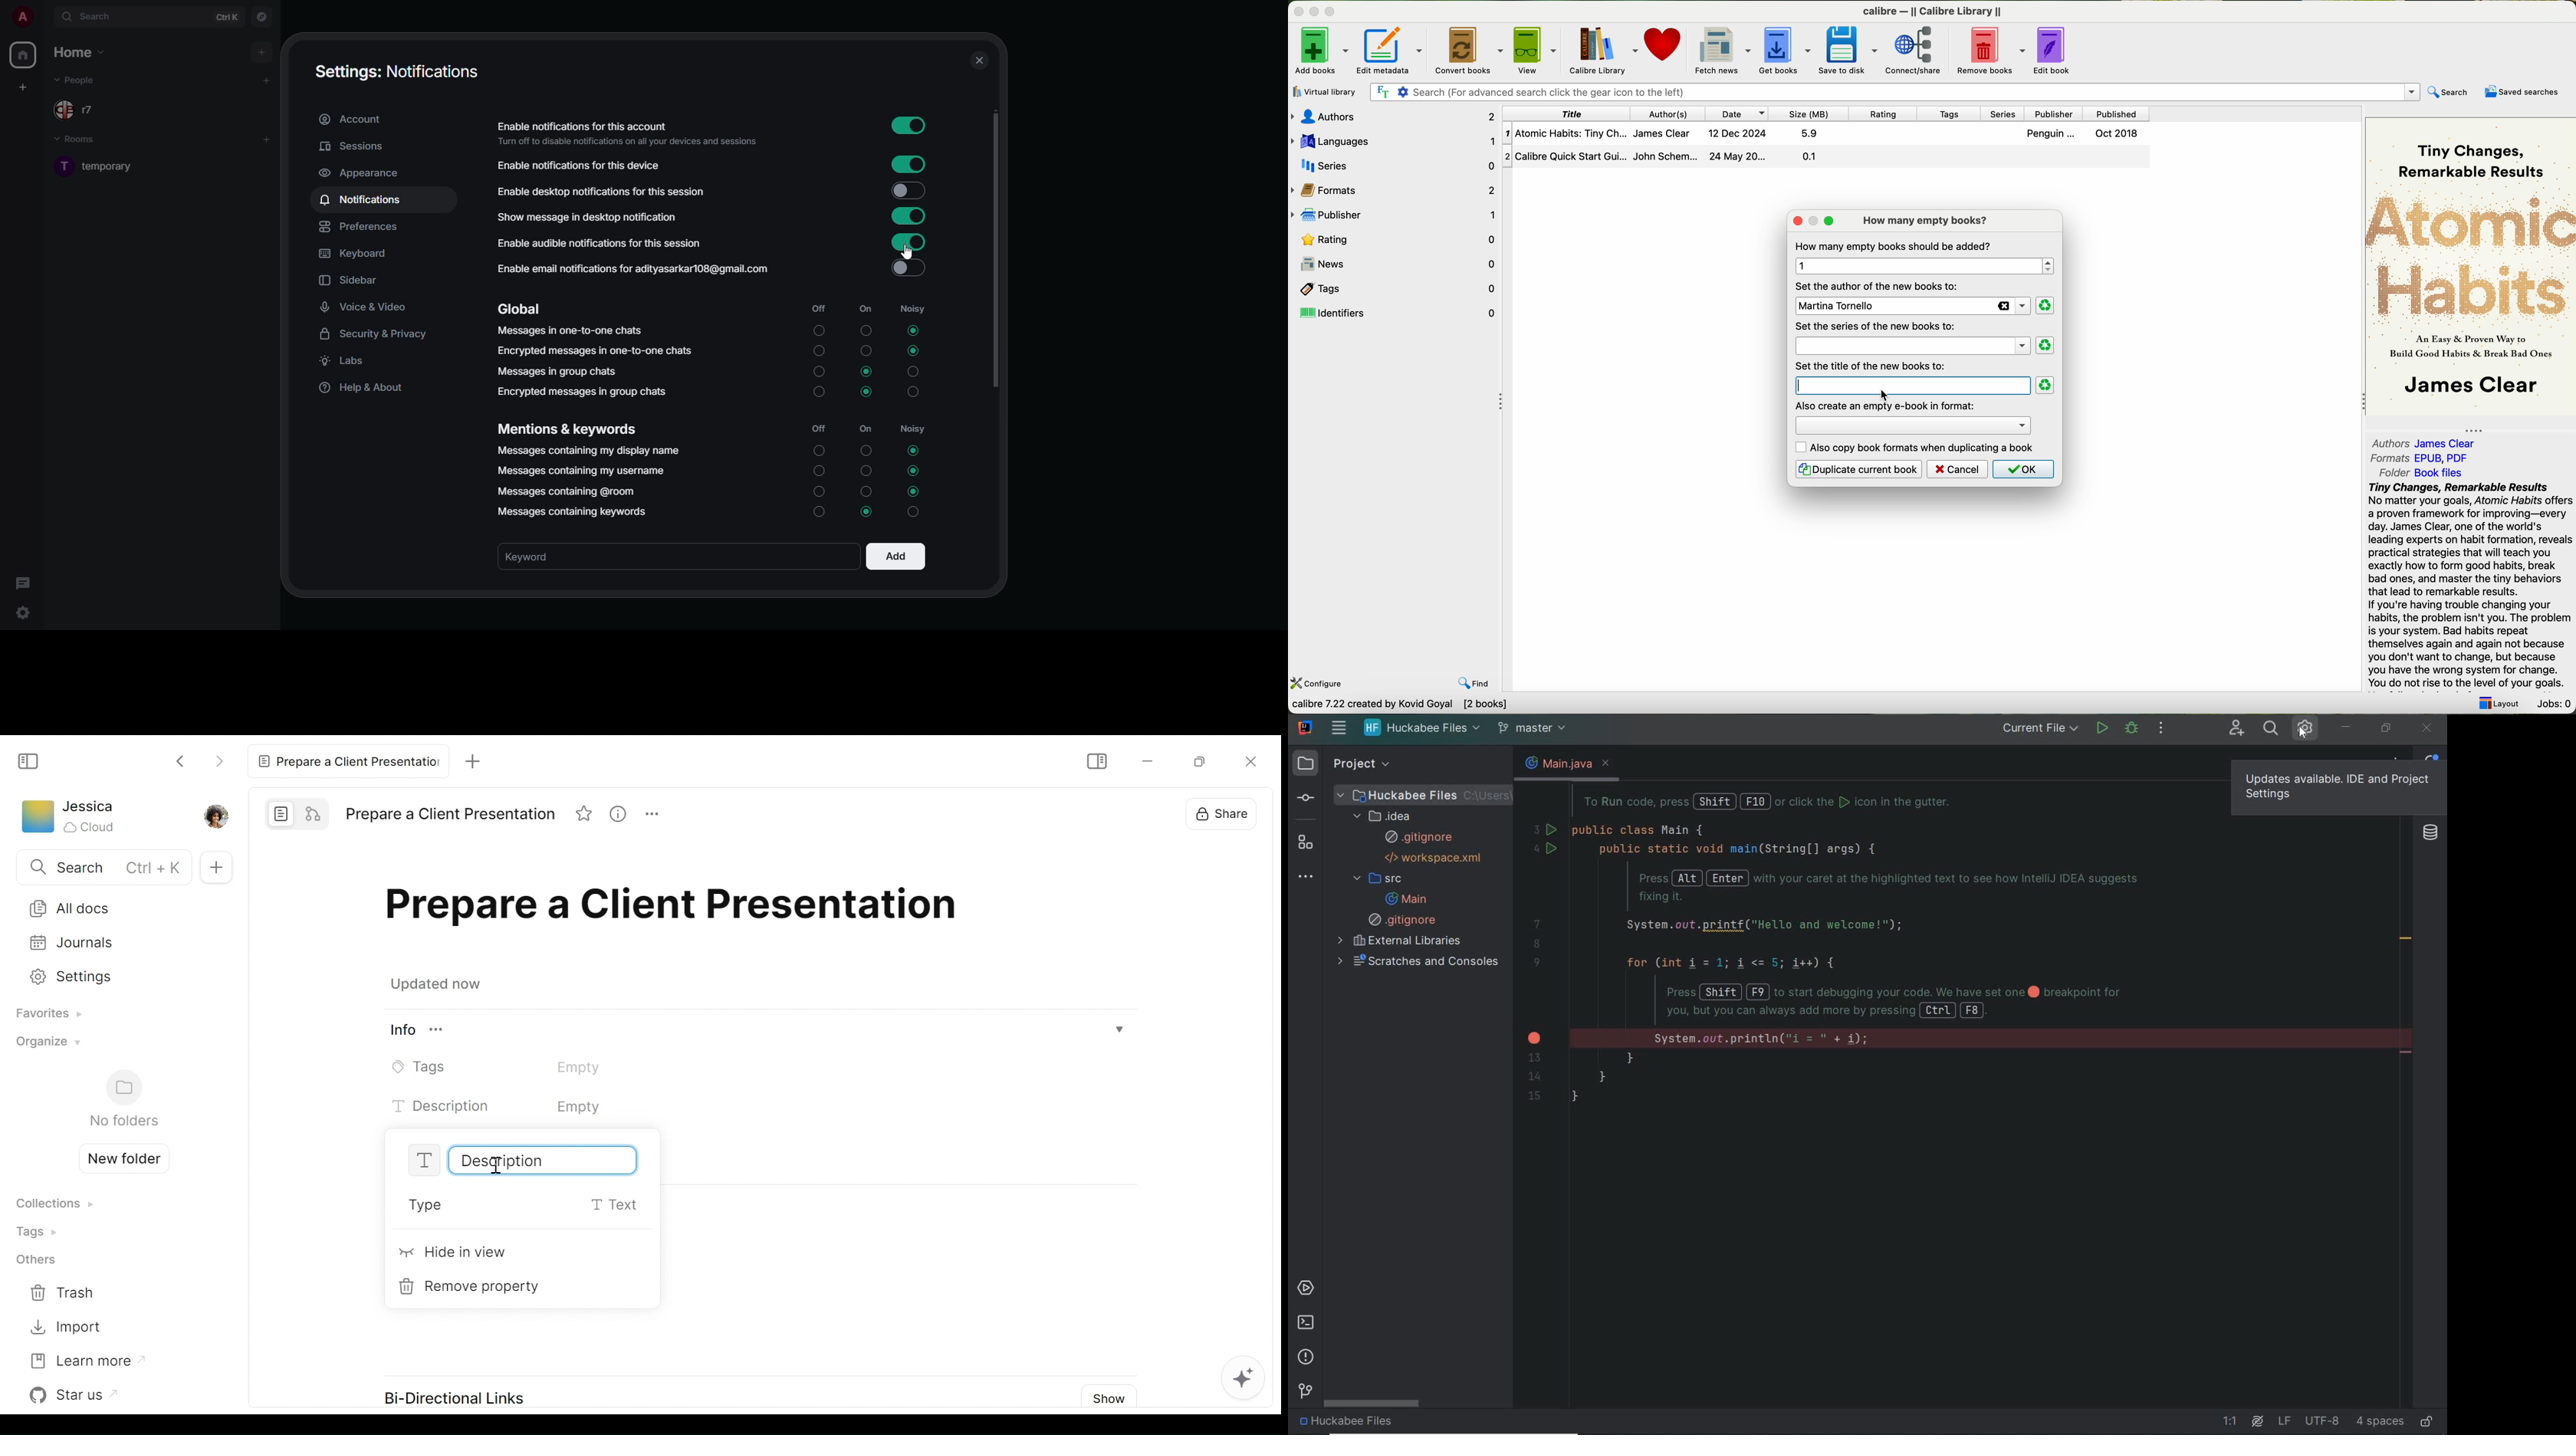  Describe the element at coordinates (363, 173) in the screenshot. I see `appearance` at that location.